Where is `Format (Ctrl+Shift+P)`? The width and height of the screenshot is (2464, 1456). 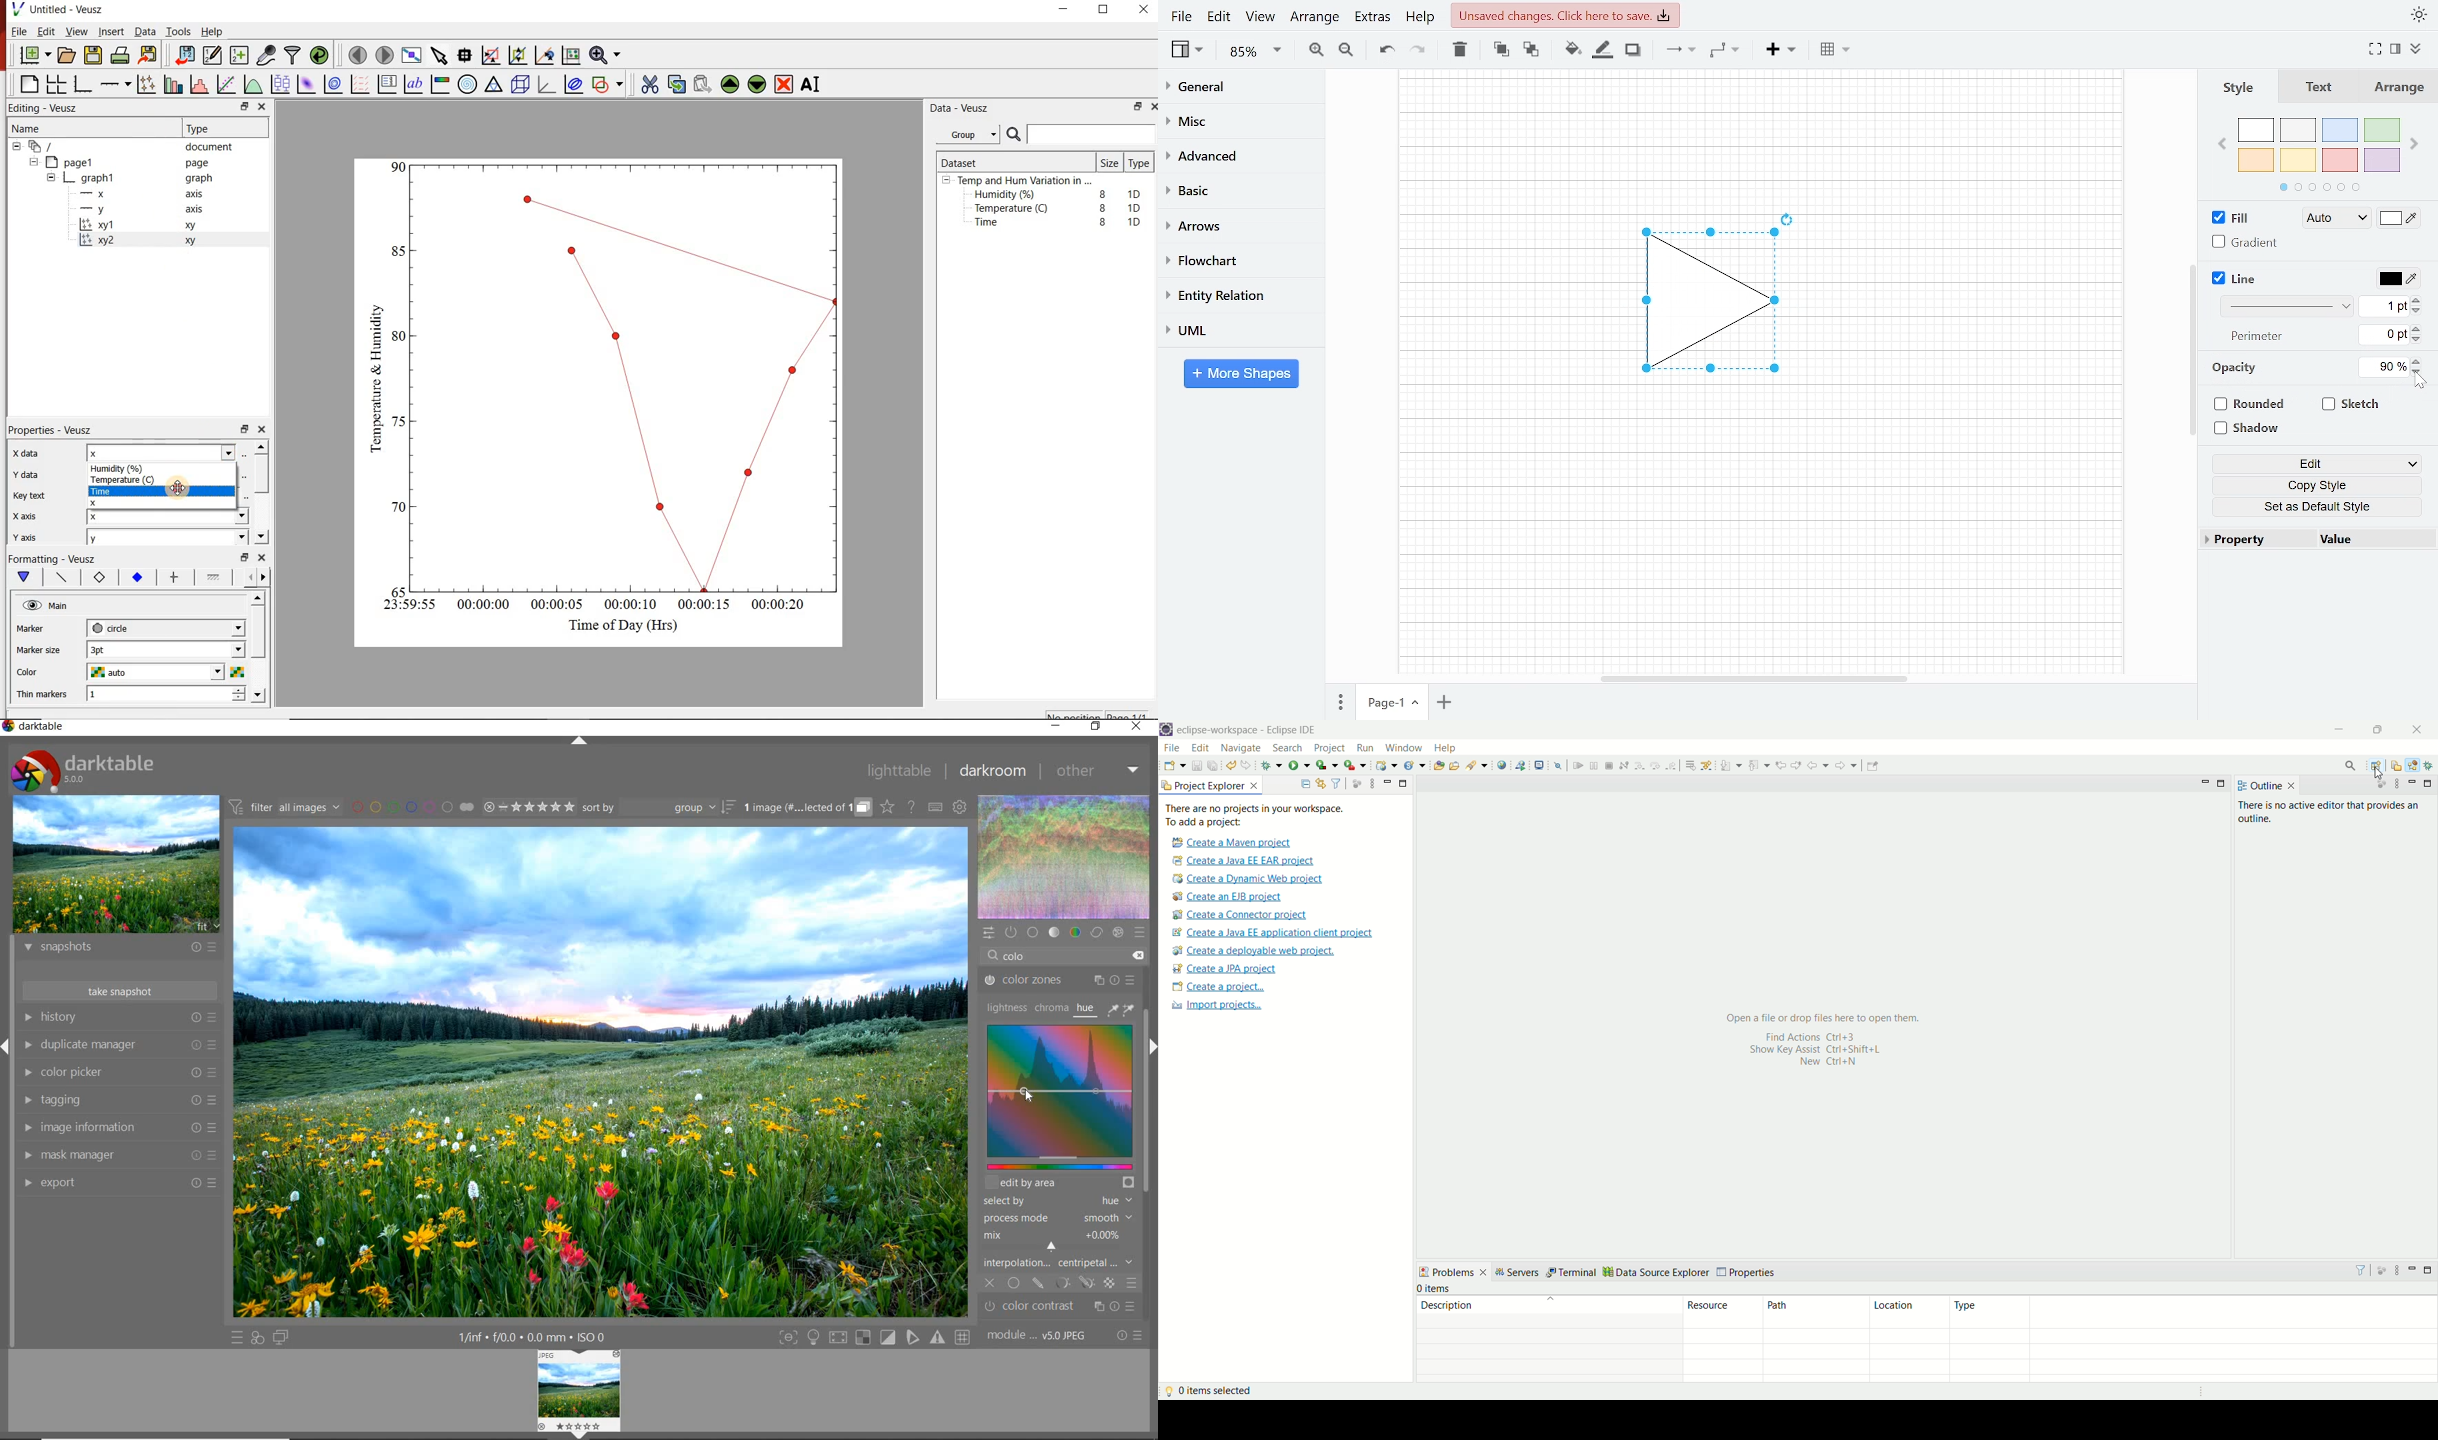
Format (Ctrl+Shift+P) is located at coordinates (2396, 50).